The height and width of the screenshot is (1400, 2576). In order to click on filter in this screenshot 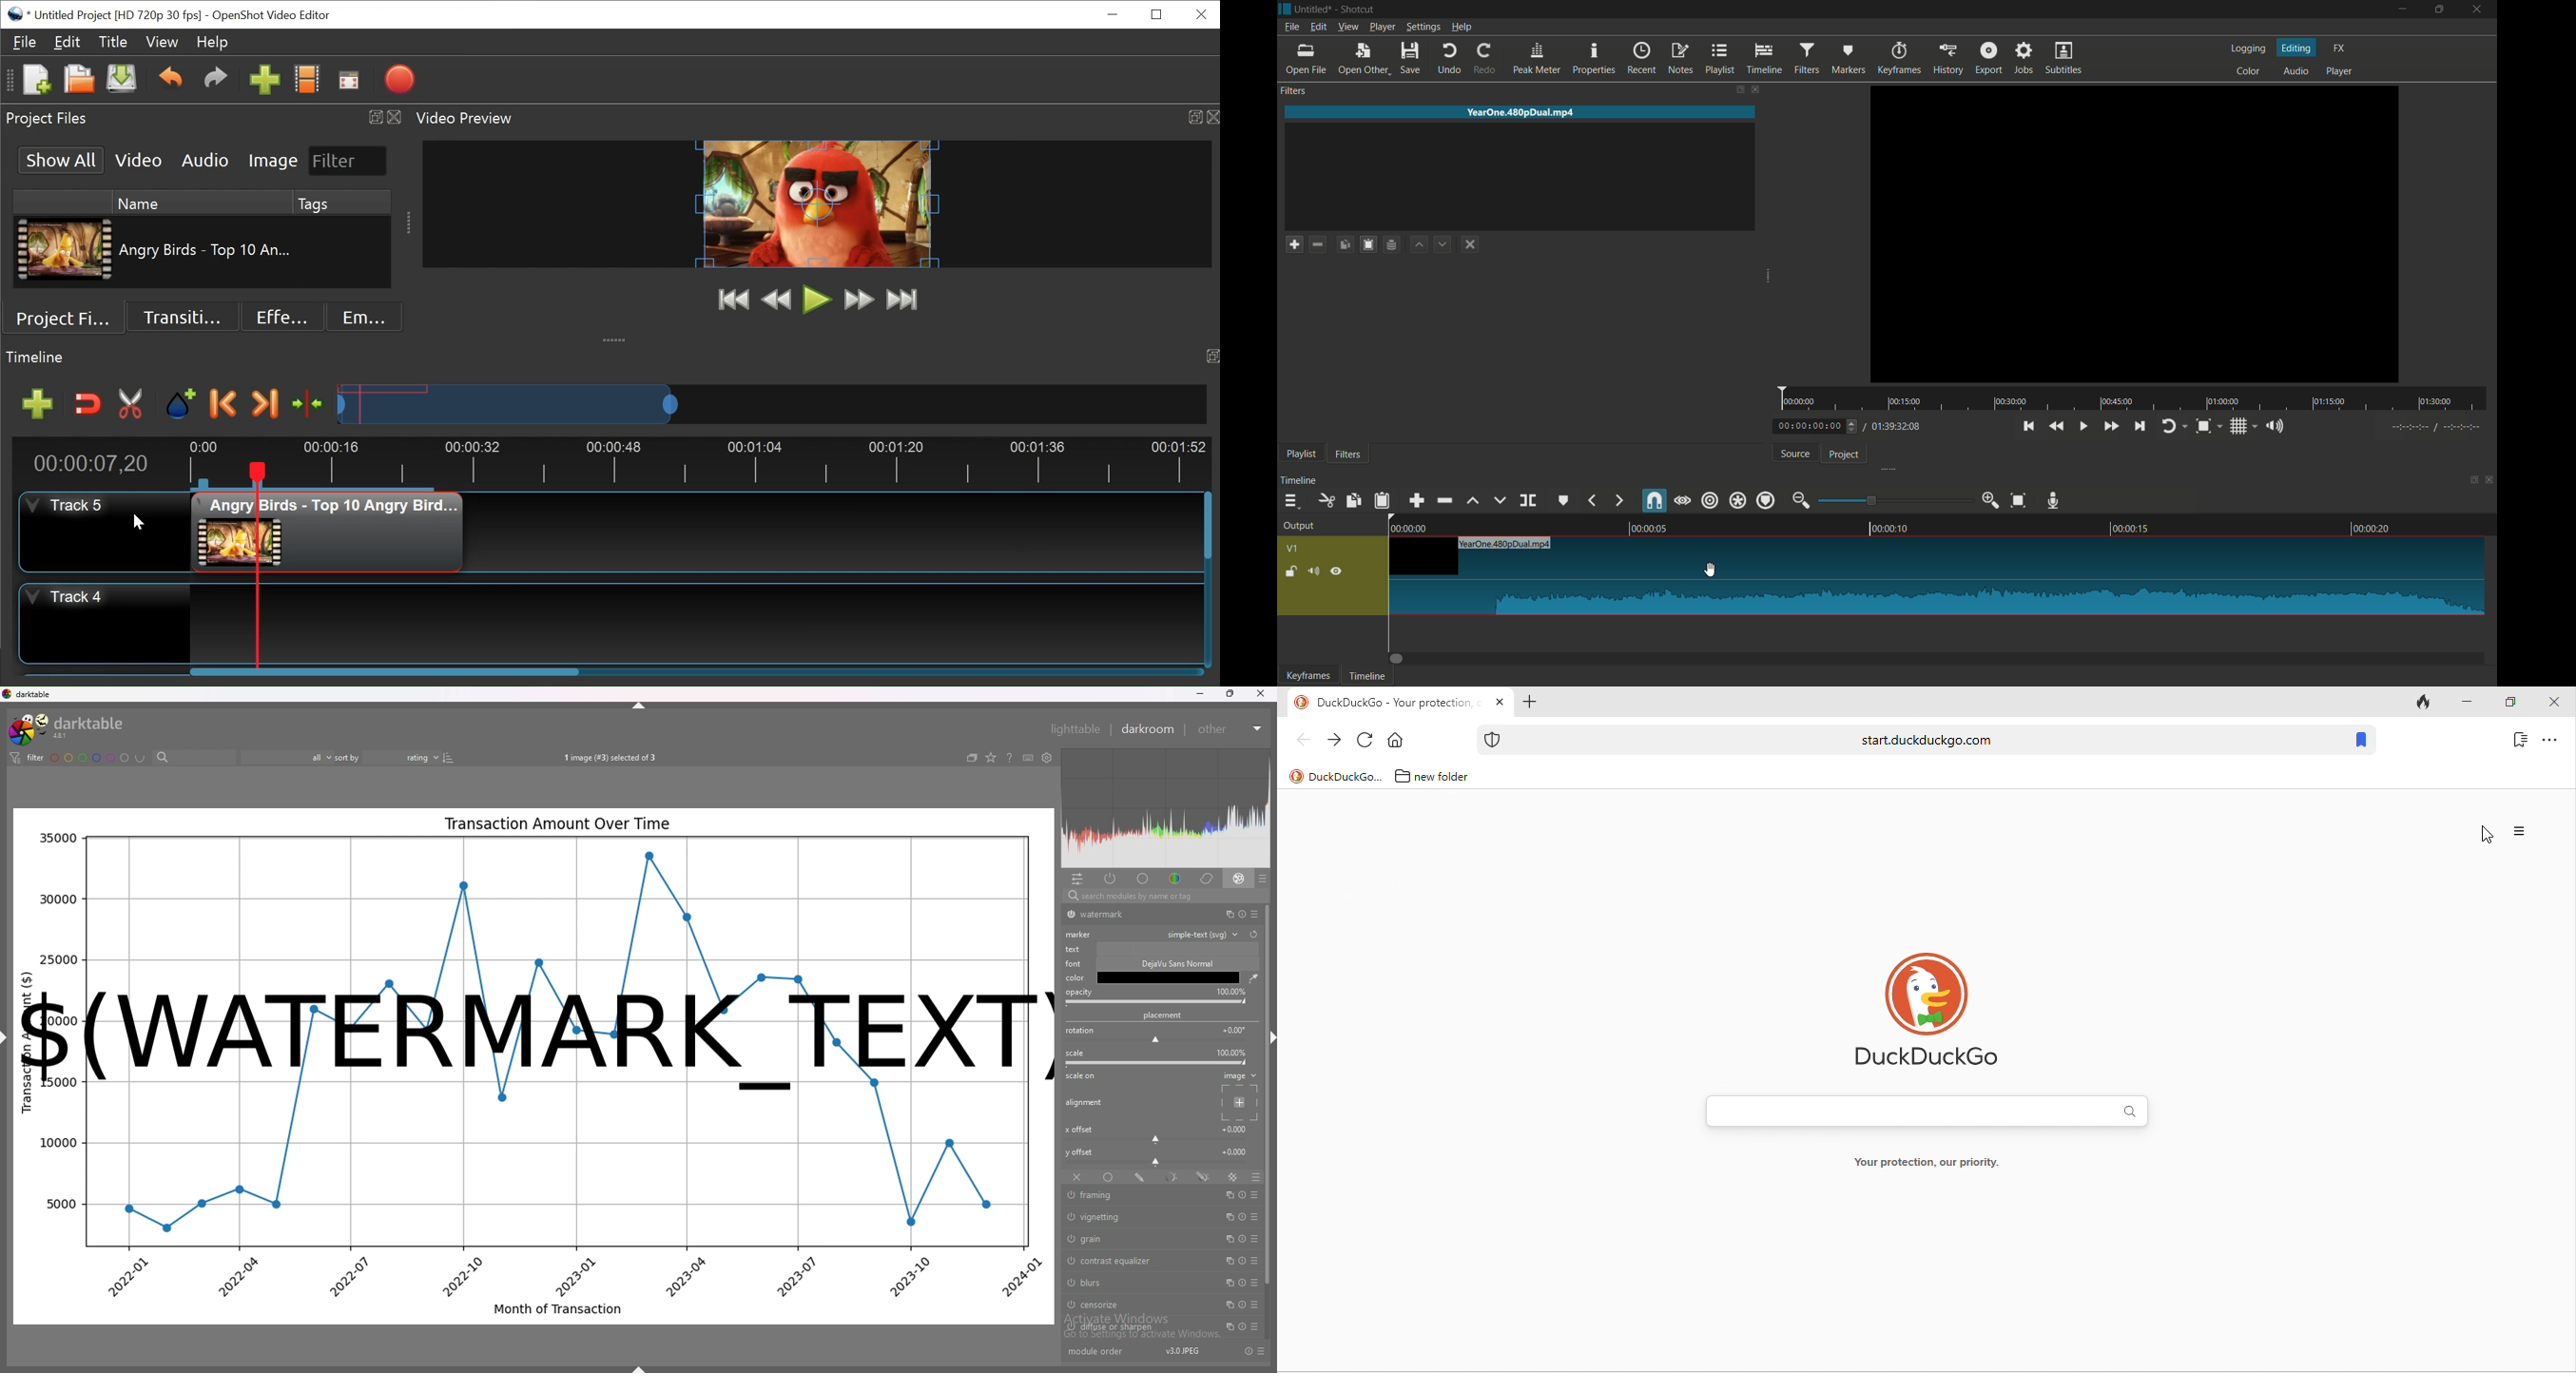, I will do `click(29, 758)`.